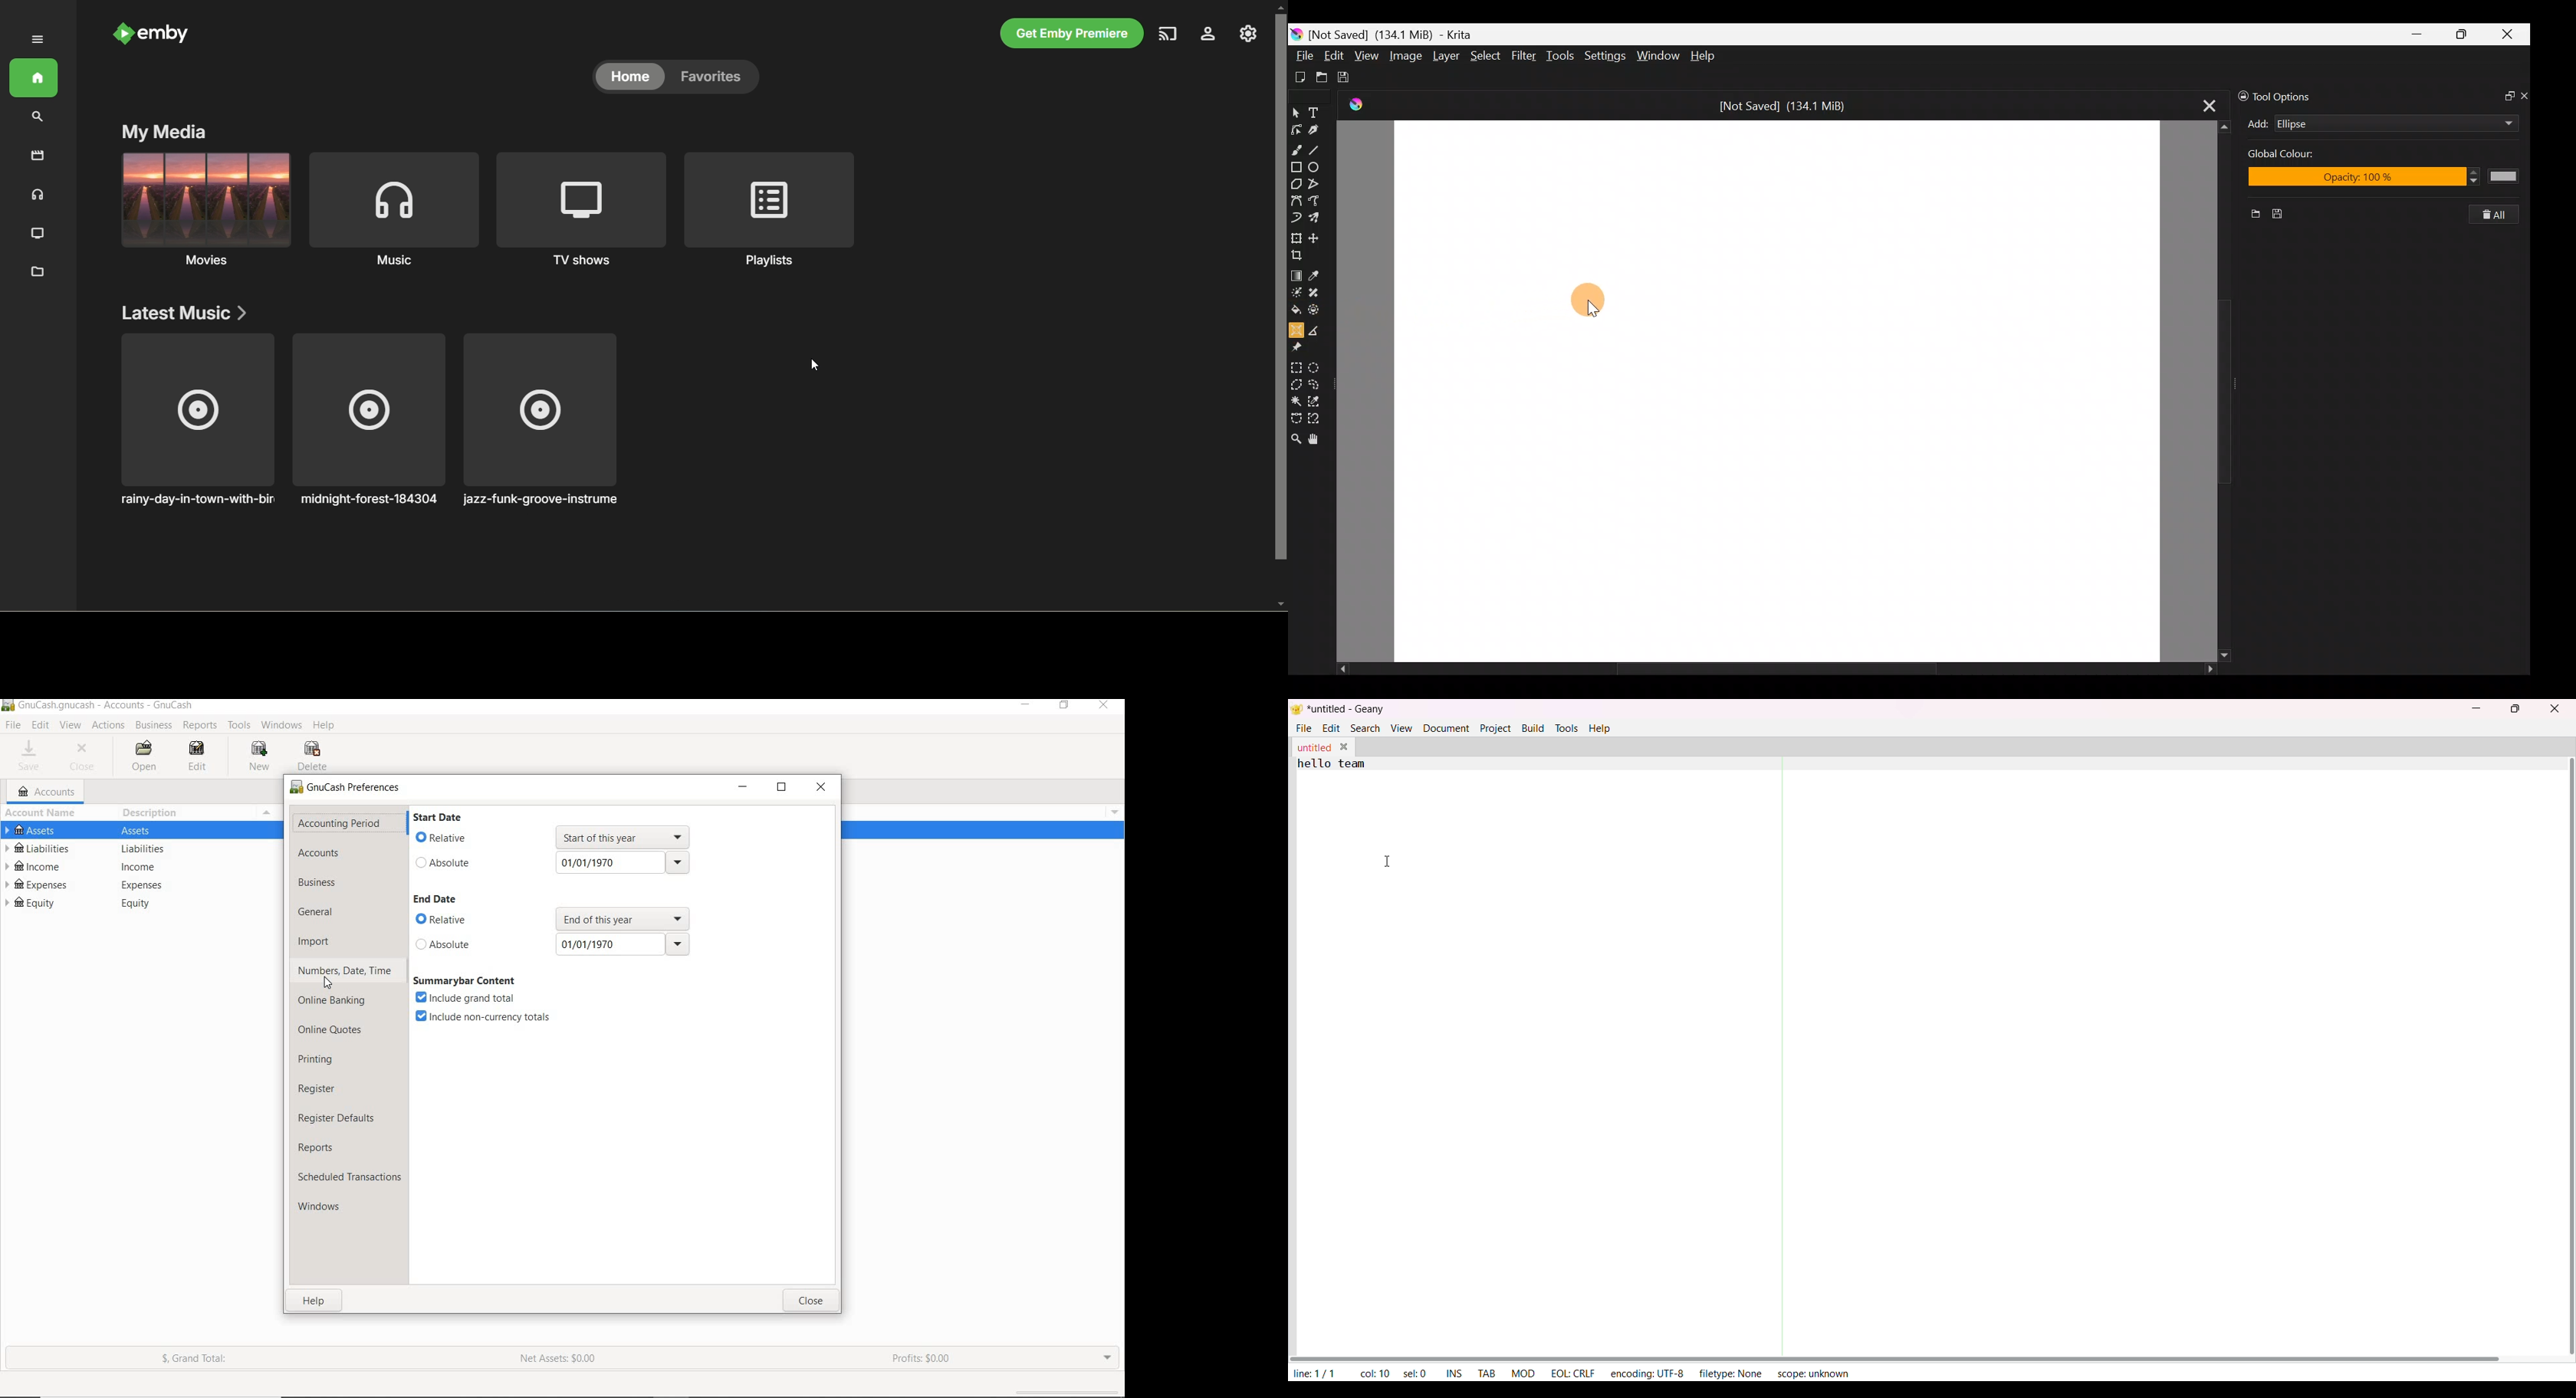  Describe the element at coordinates (336, 854) in the screenshot. I see `accounts` at that location.